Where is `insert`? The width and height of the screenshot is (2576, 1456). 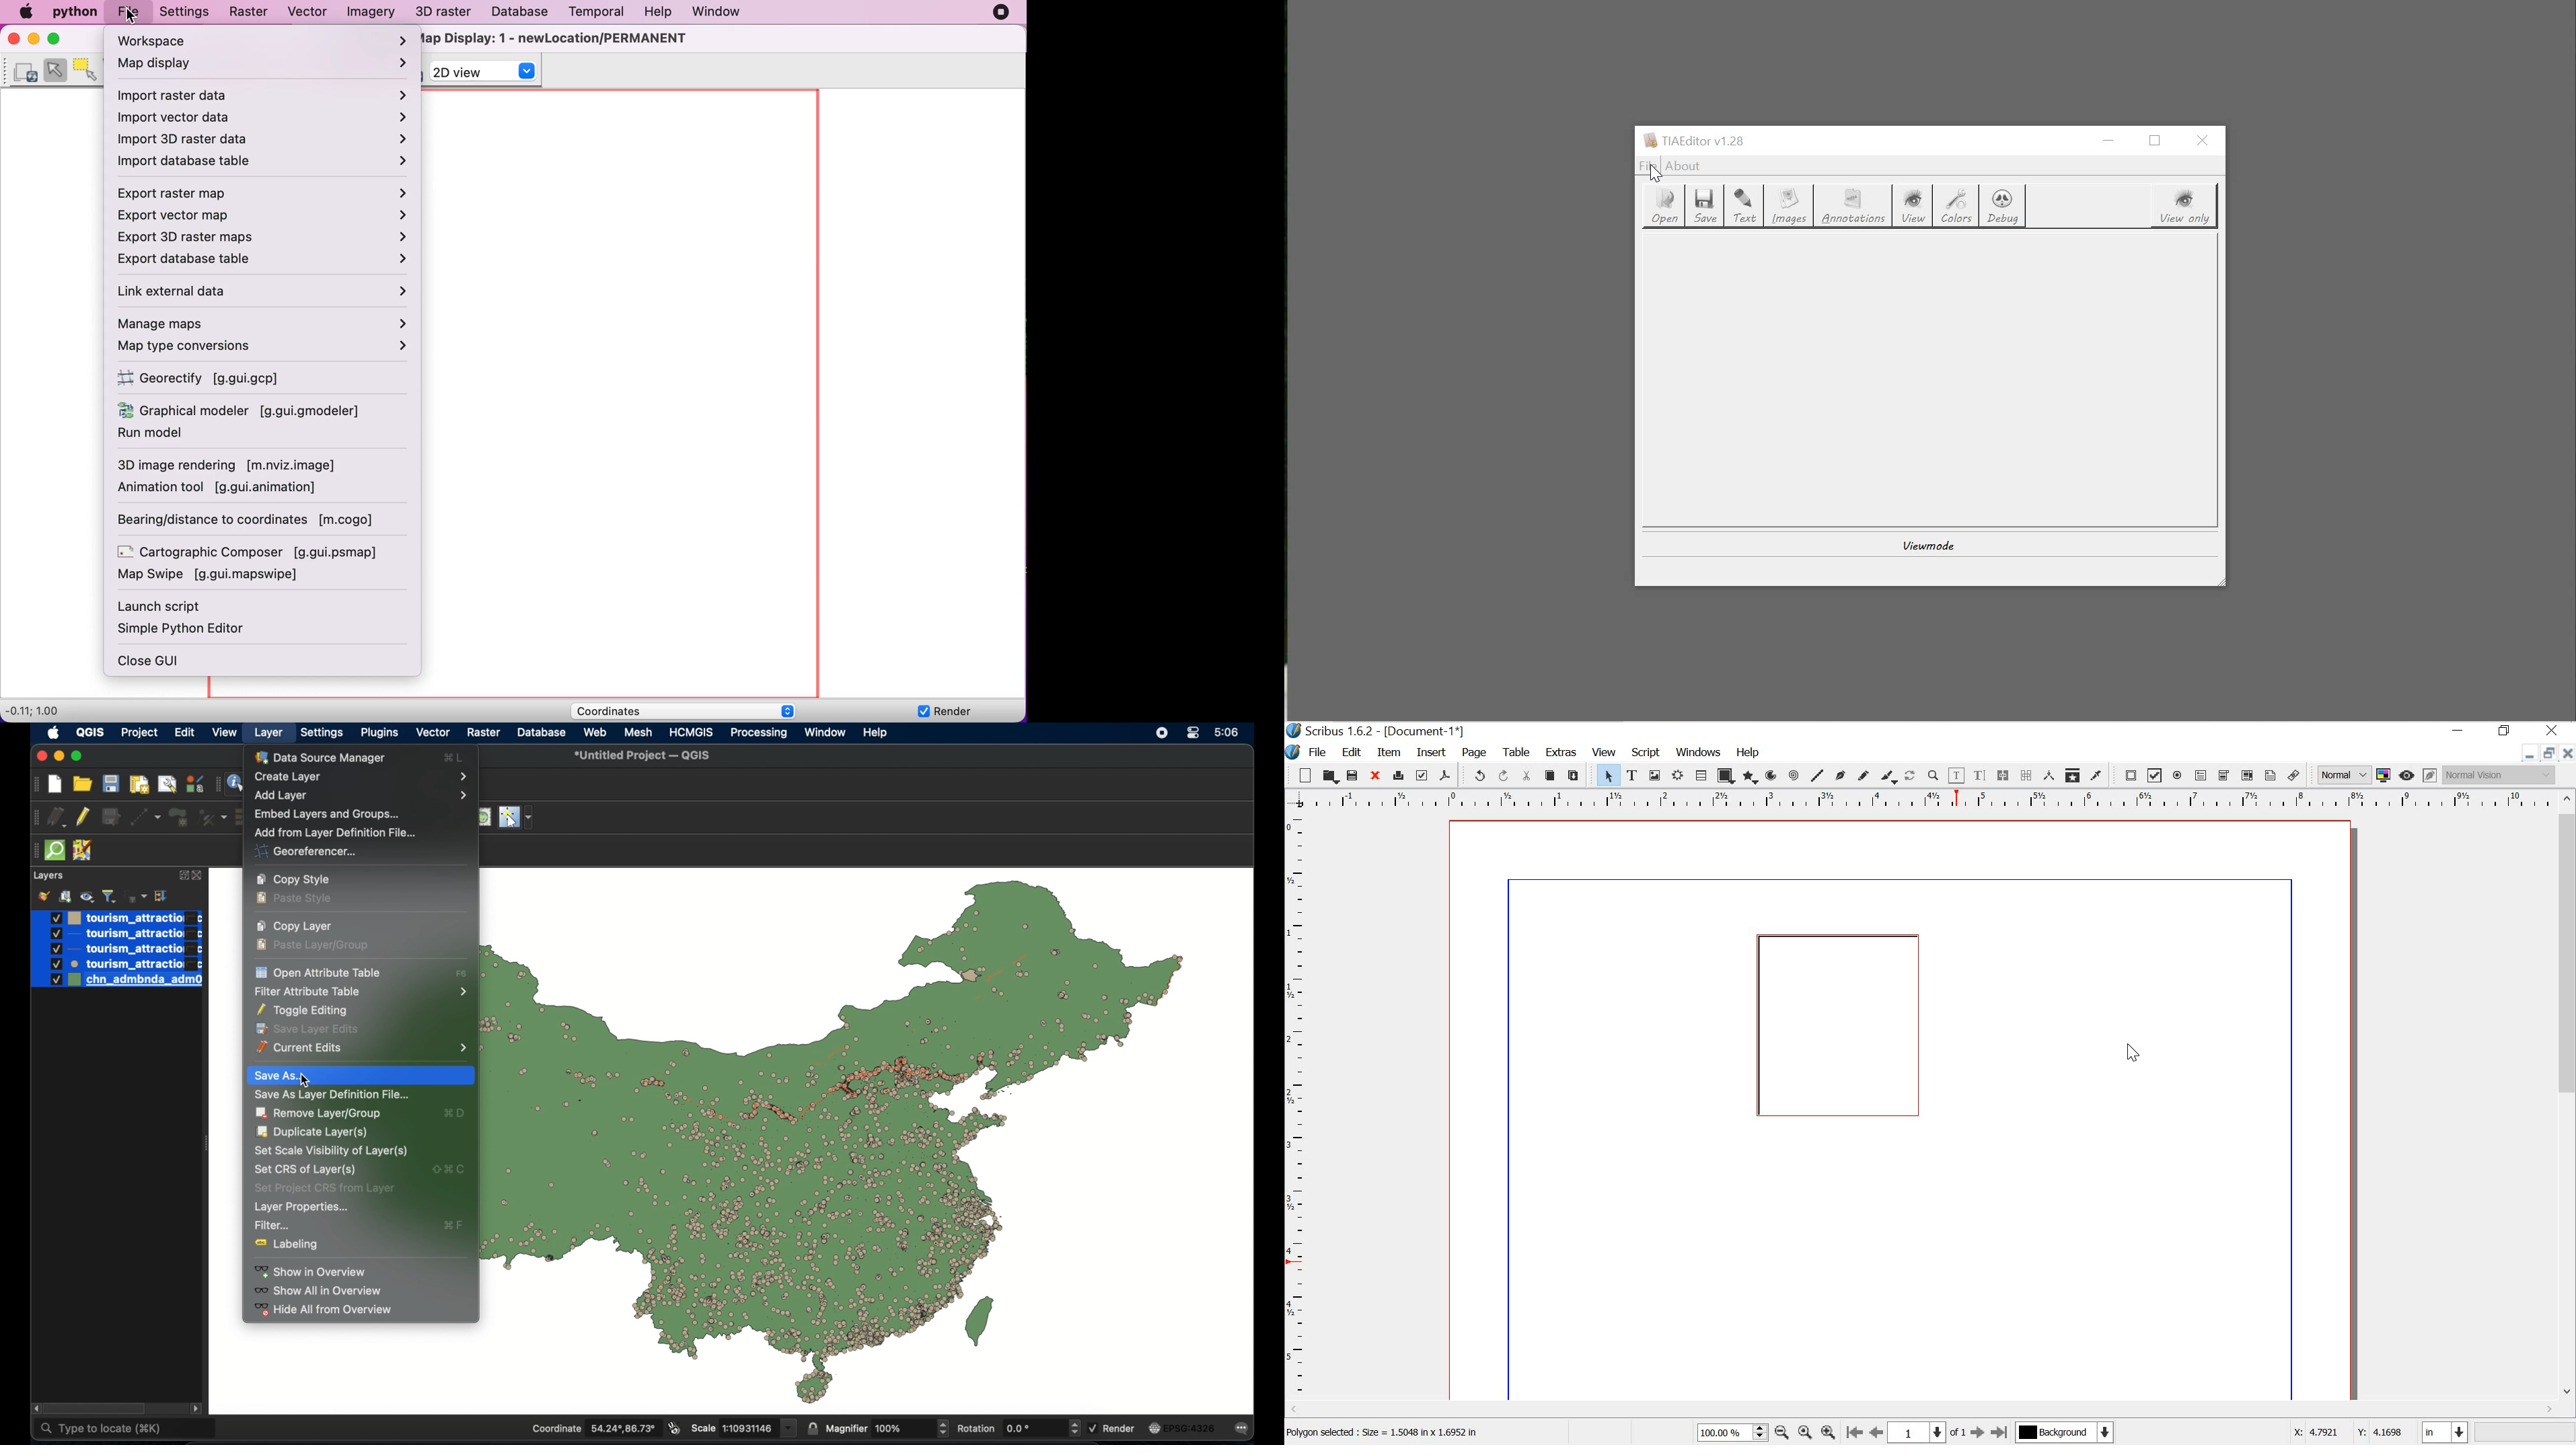
insert is located at coordinates (1432, 753).